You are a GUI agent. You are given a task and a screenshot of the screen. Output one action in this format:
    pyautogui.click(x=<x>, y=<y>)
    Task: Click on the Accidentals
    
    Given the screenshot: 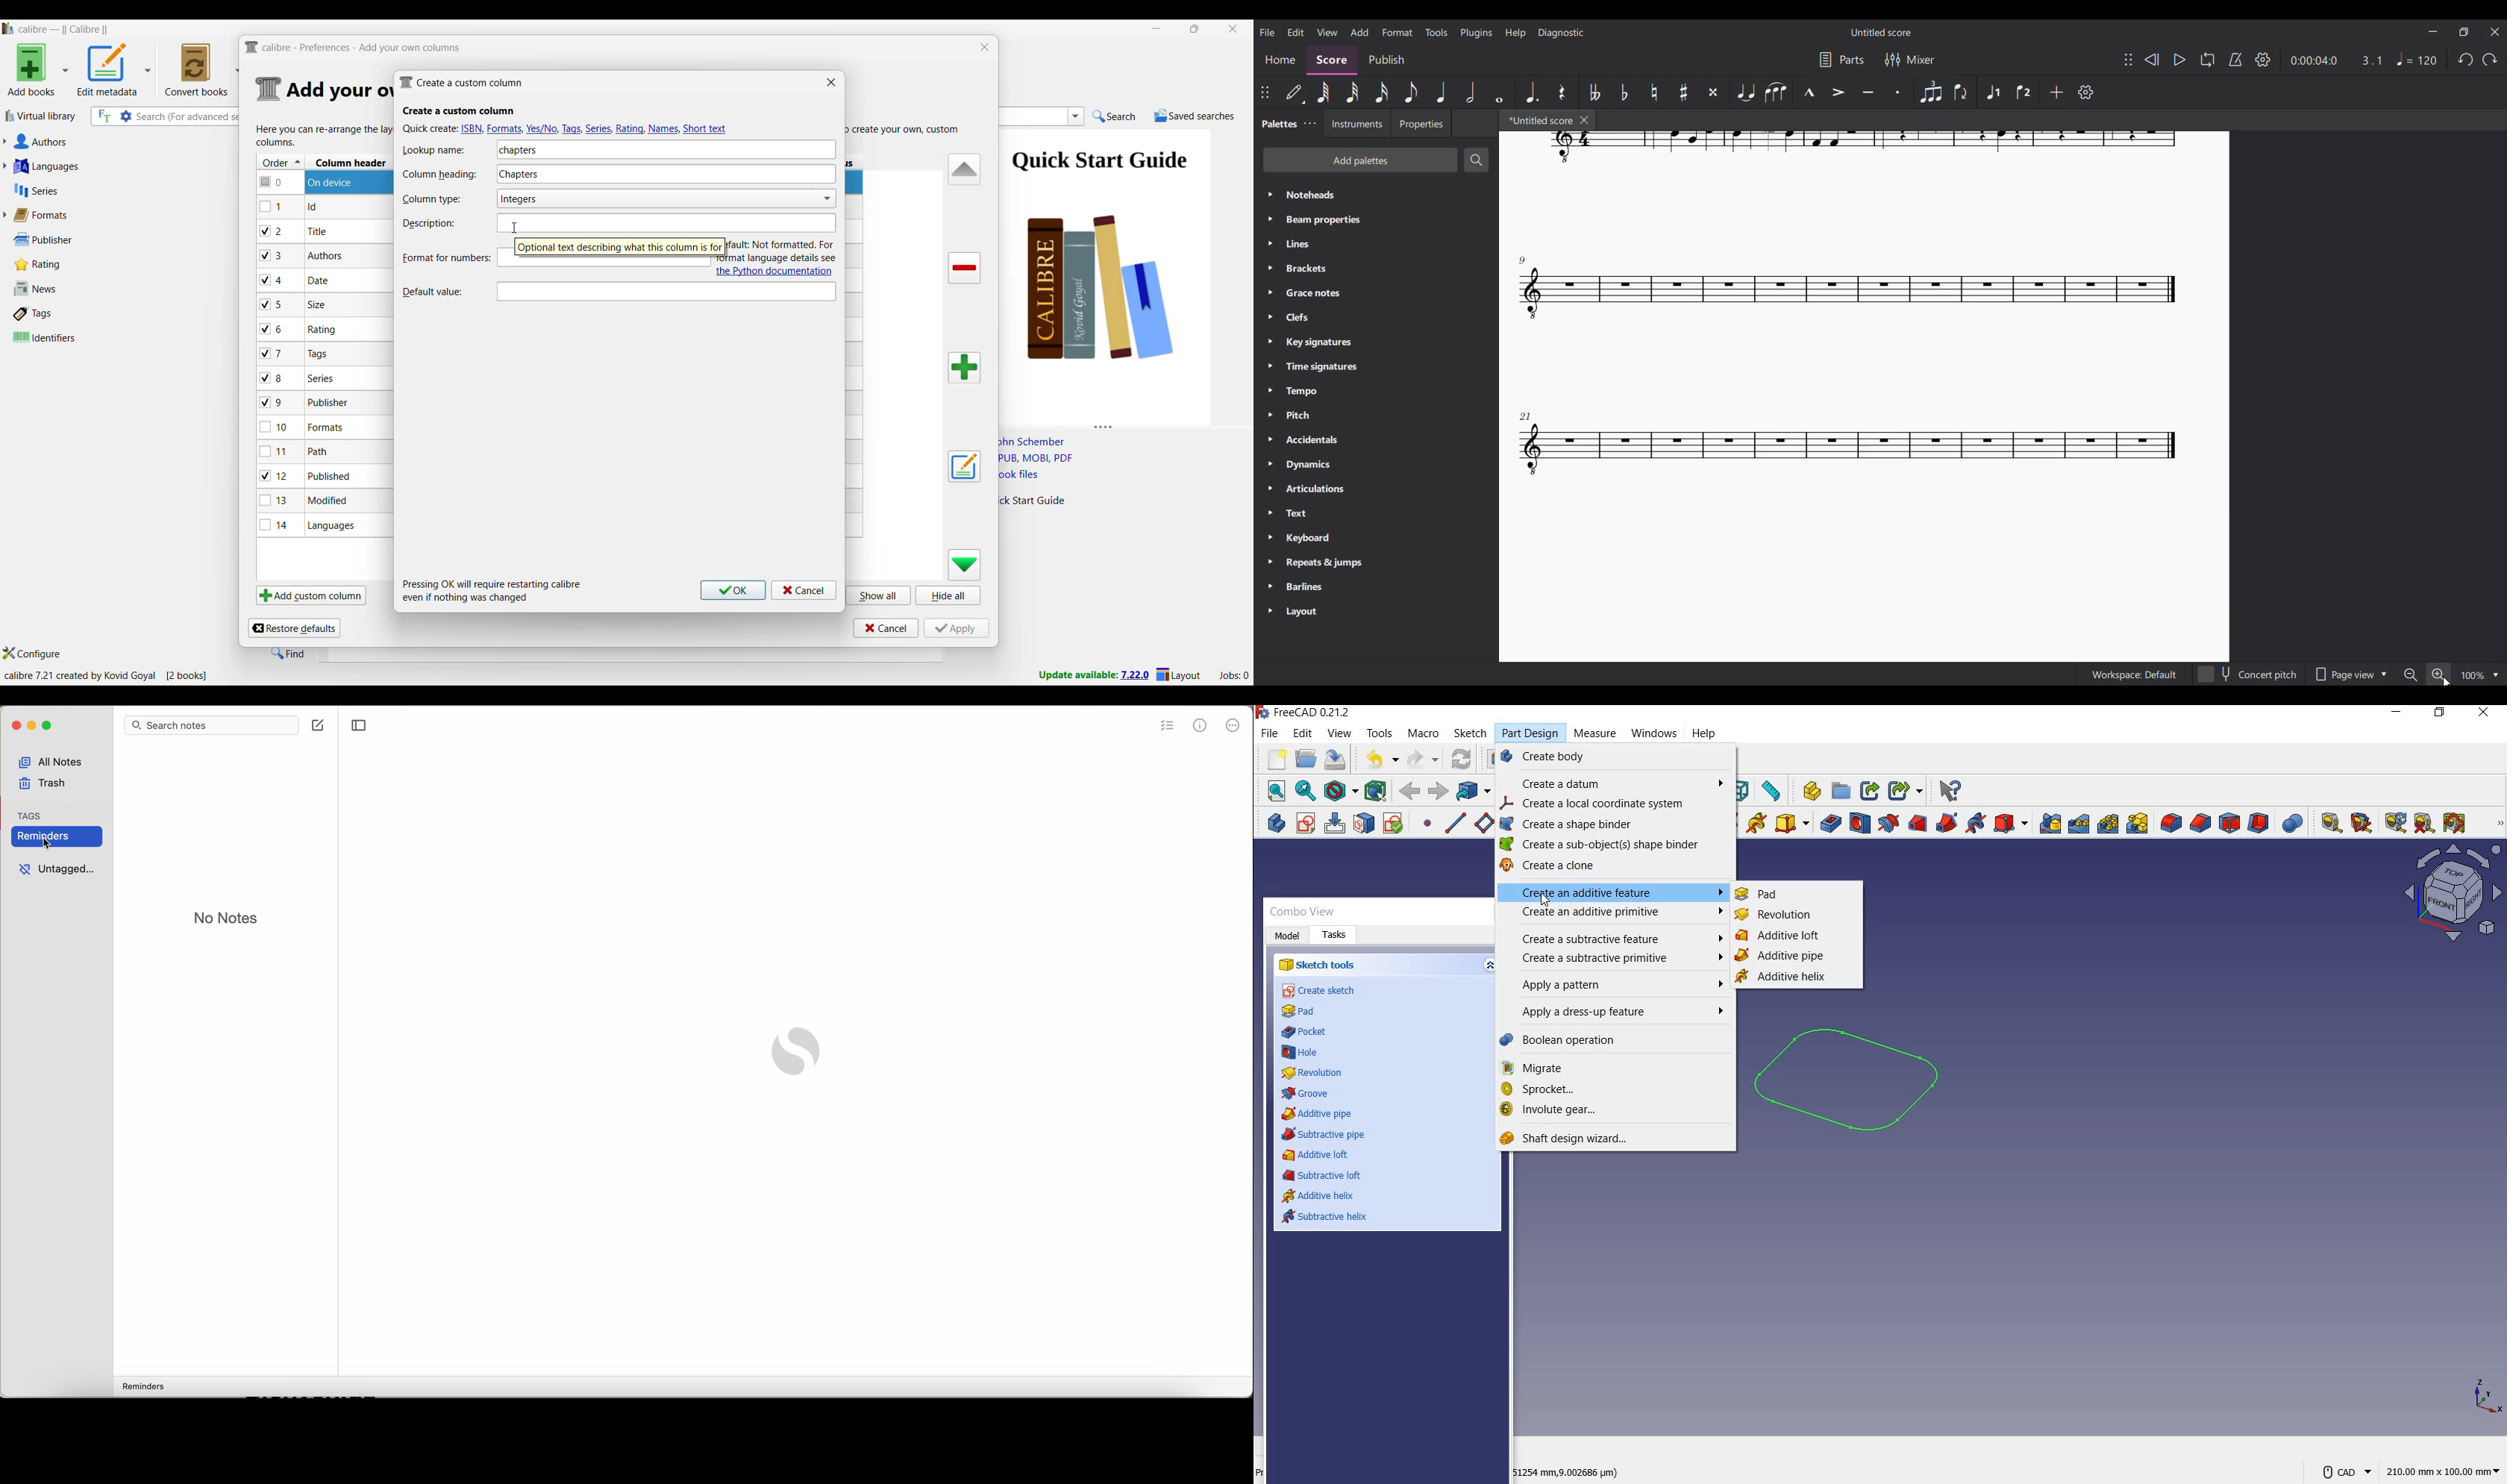 What is the action you would take?
    pyautogui.click(x=1376, y=439)
    